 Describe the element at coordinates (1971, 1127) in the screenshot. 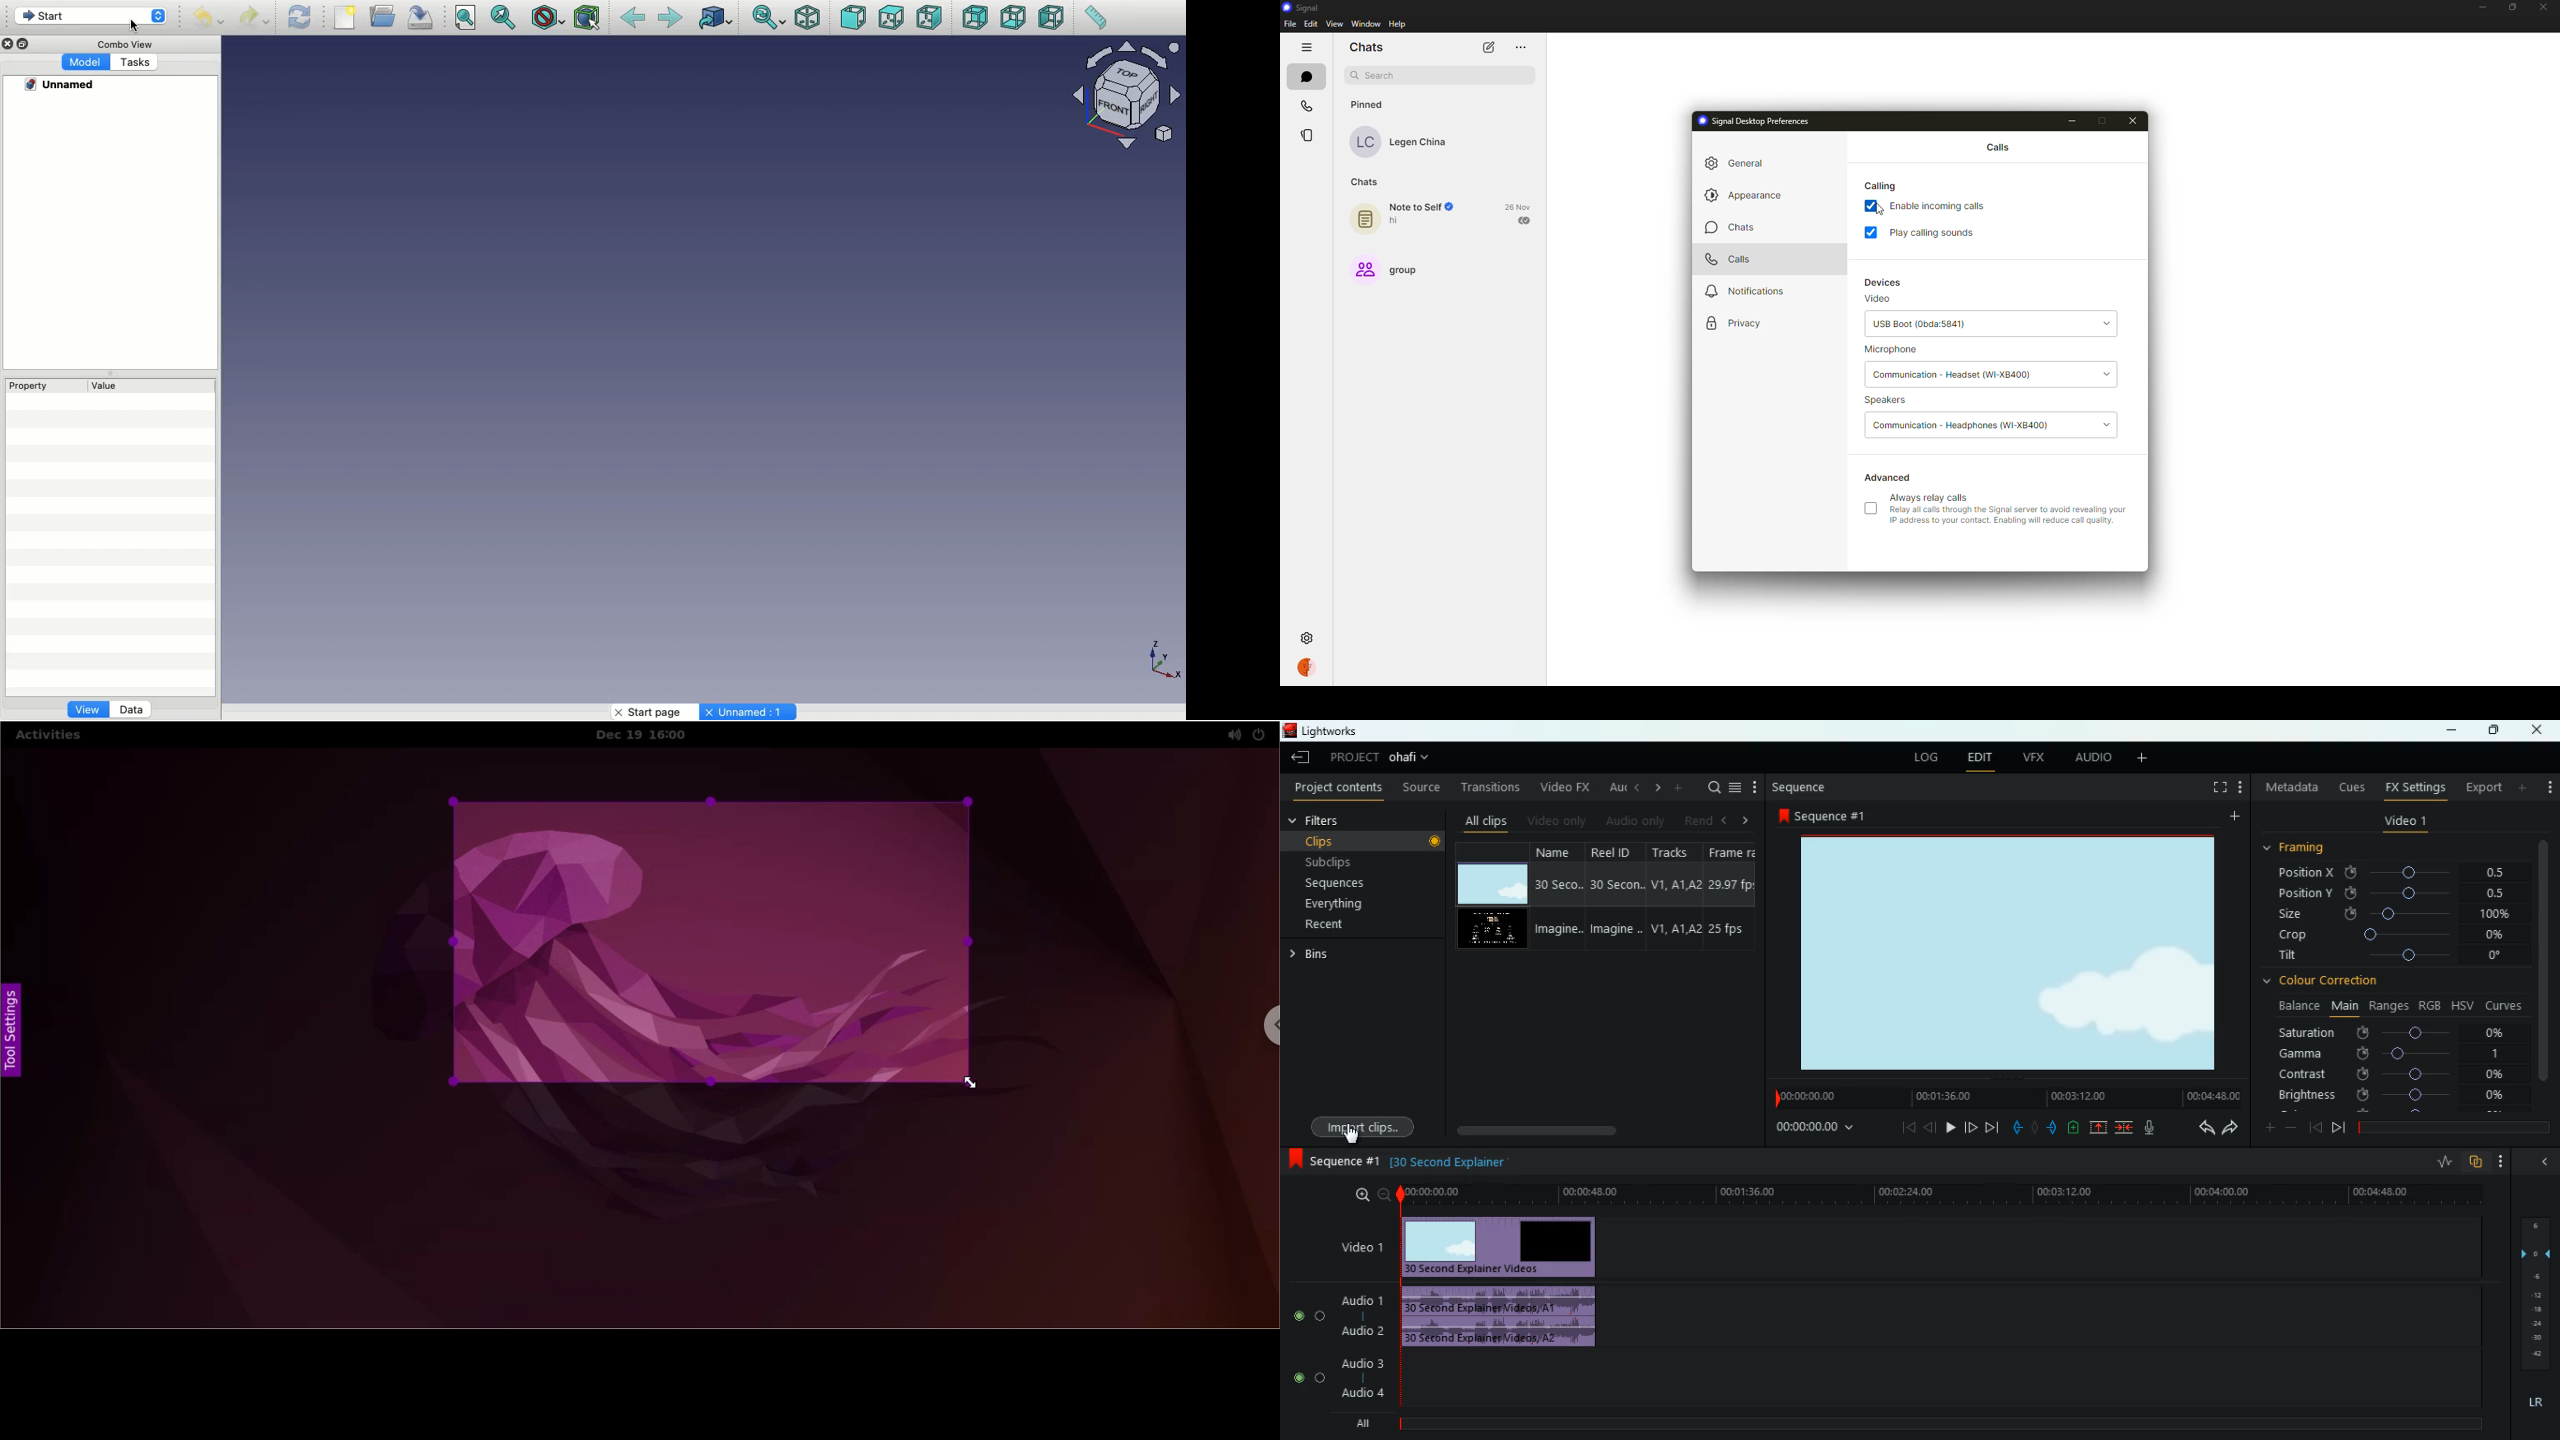

I see `forward` at that location.